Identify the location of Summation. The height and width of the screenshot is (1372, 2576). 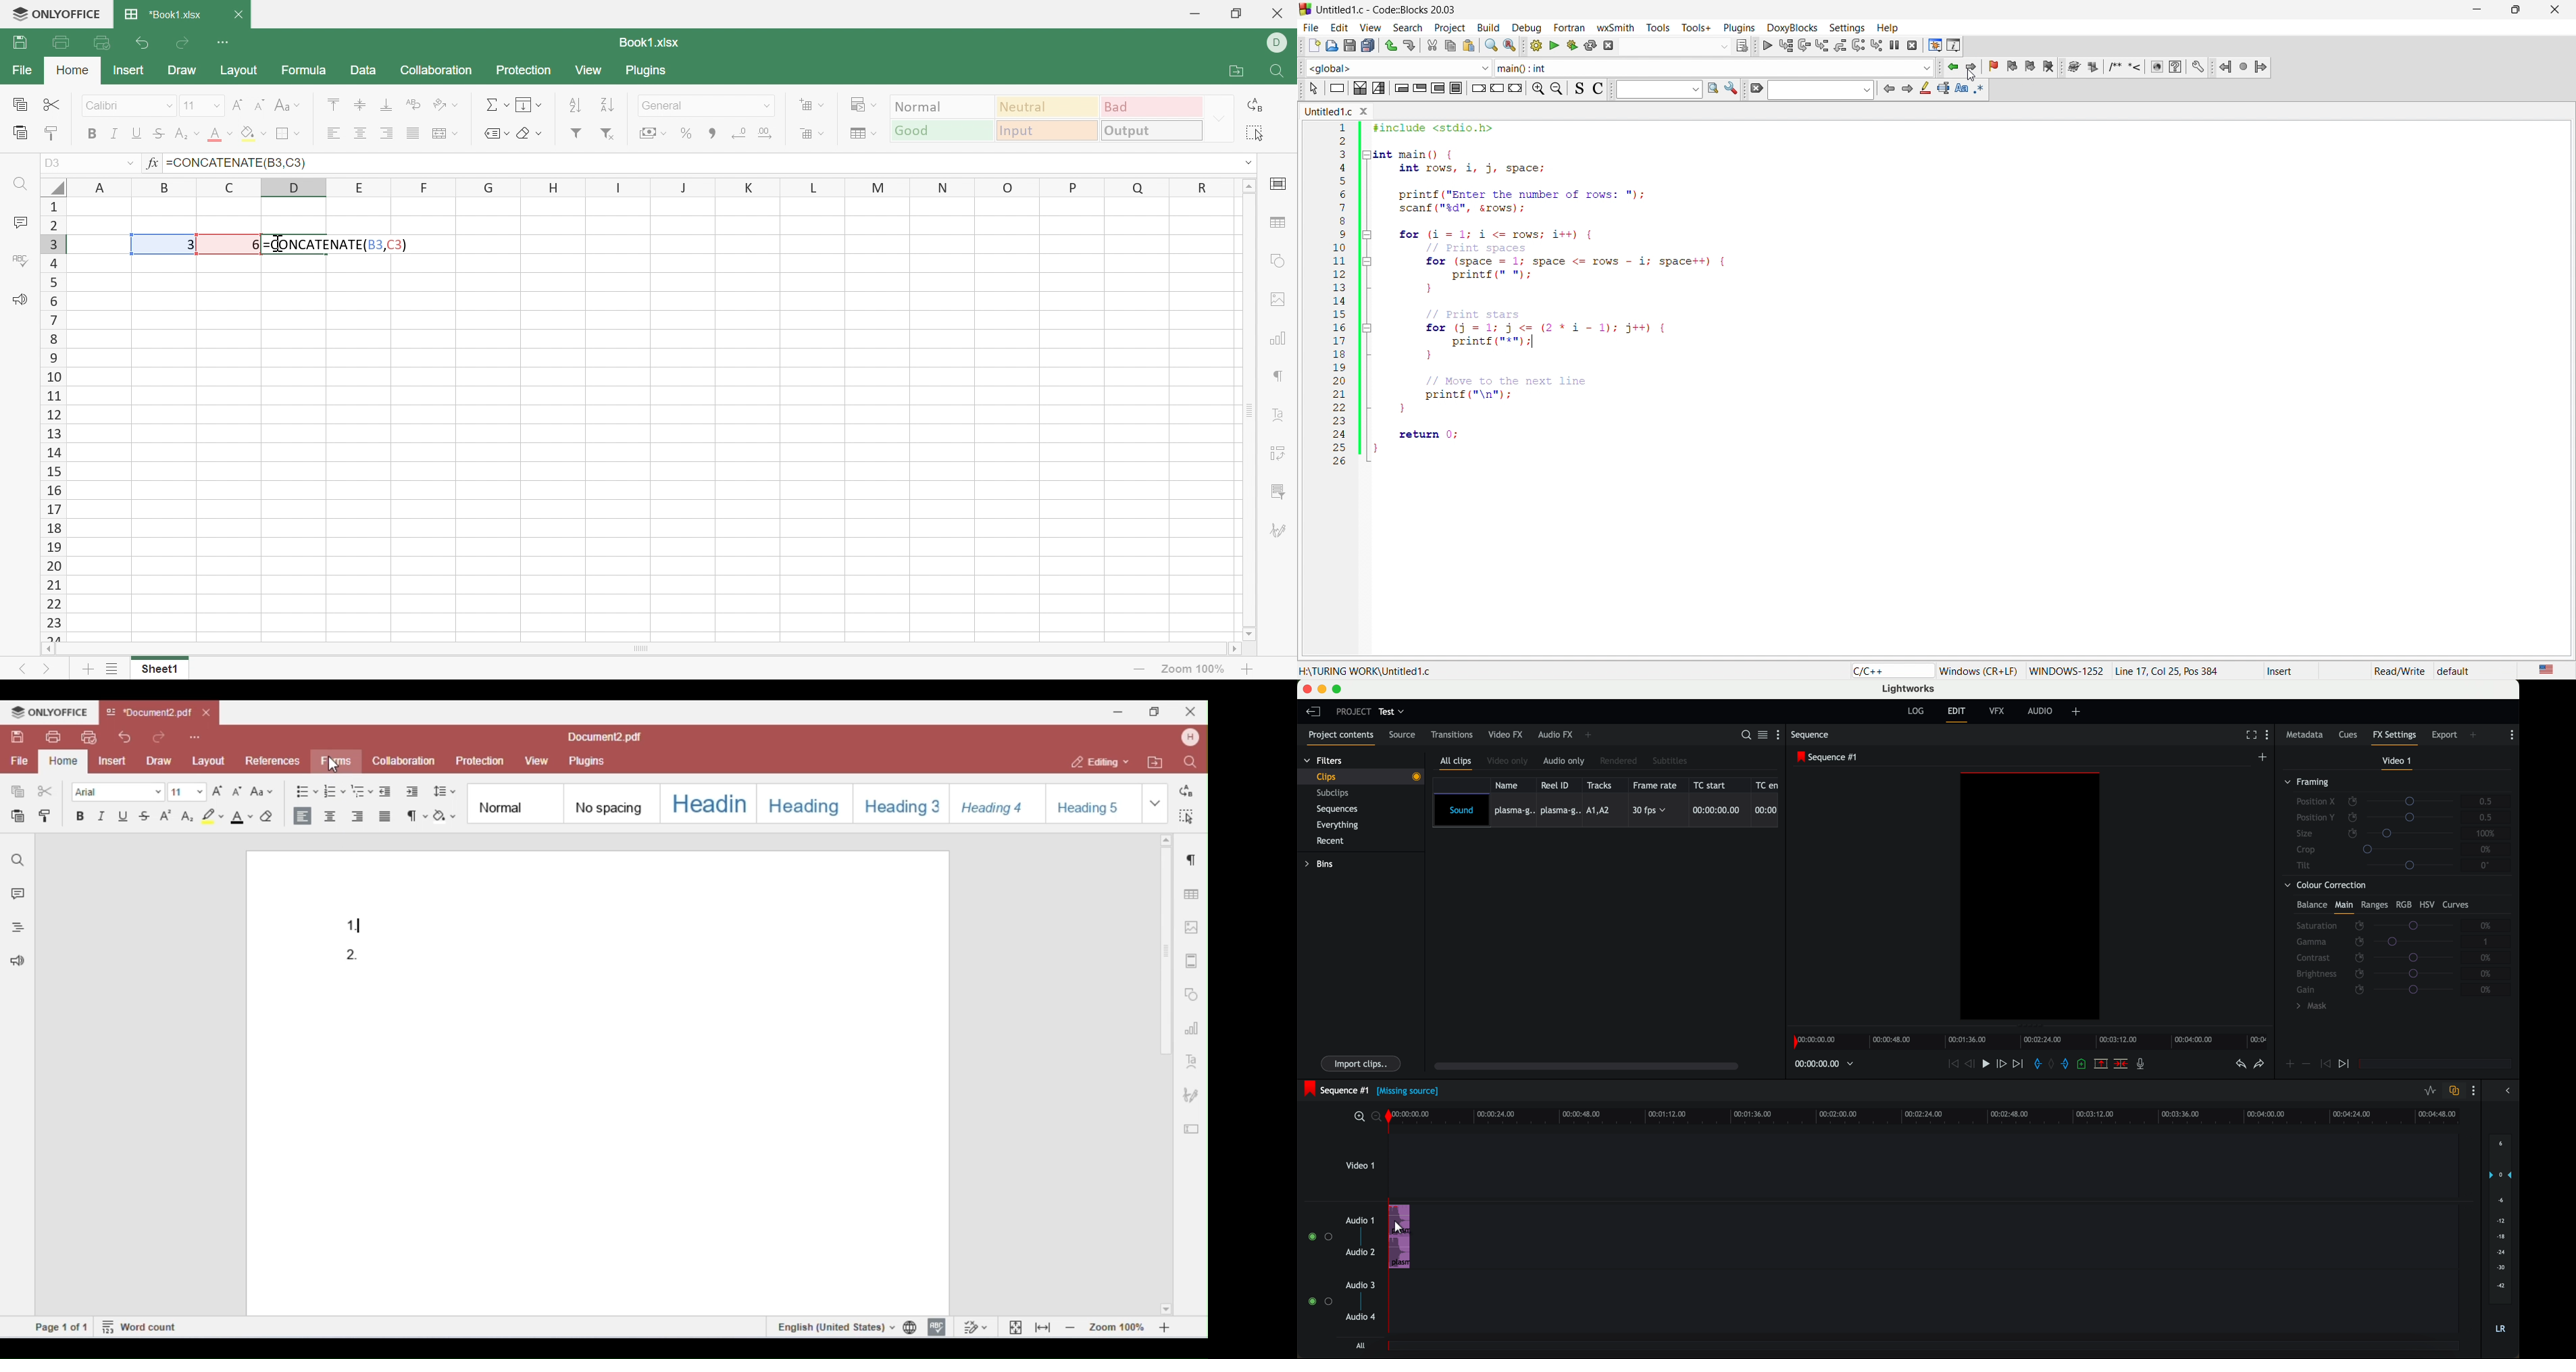
(497, 104).